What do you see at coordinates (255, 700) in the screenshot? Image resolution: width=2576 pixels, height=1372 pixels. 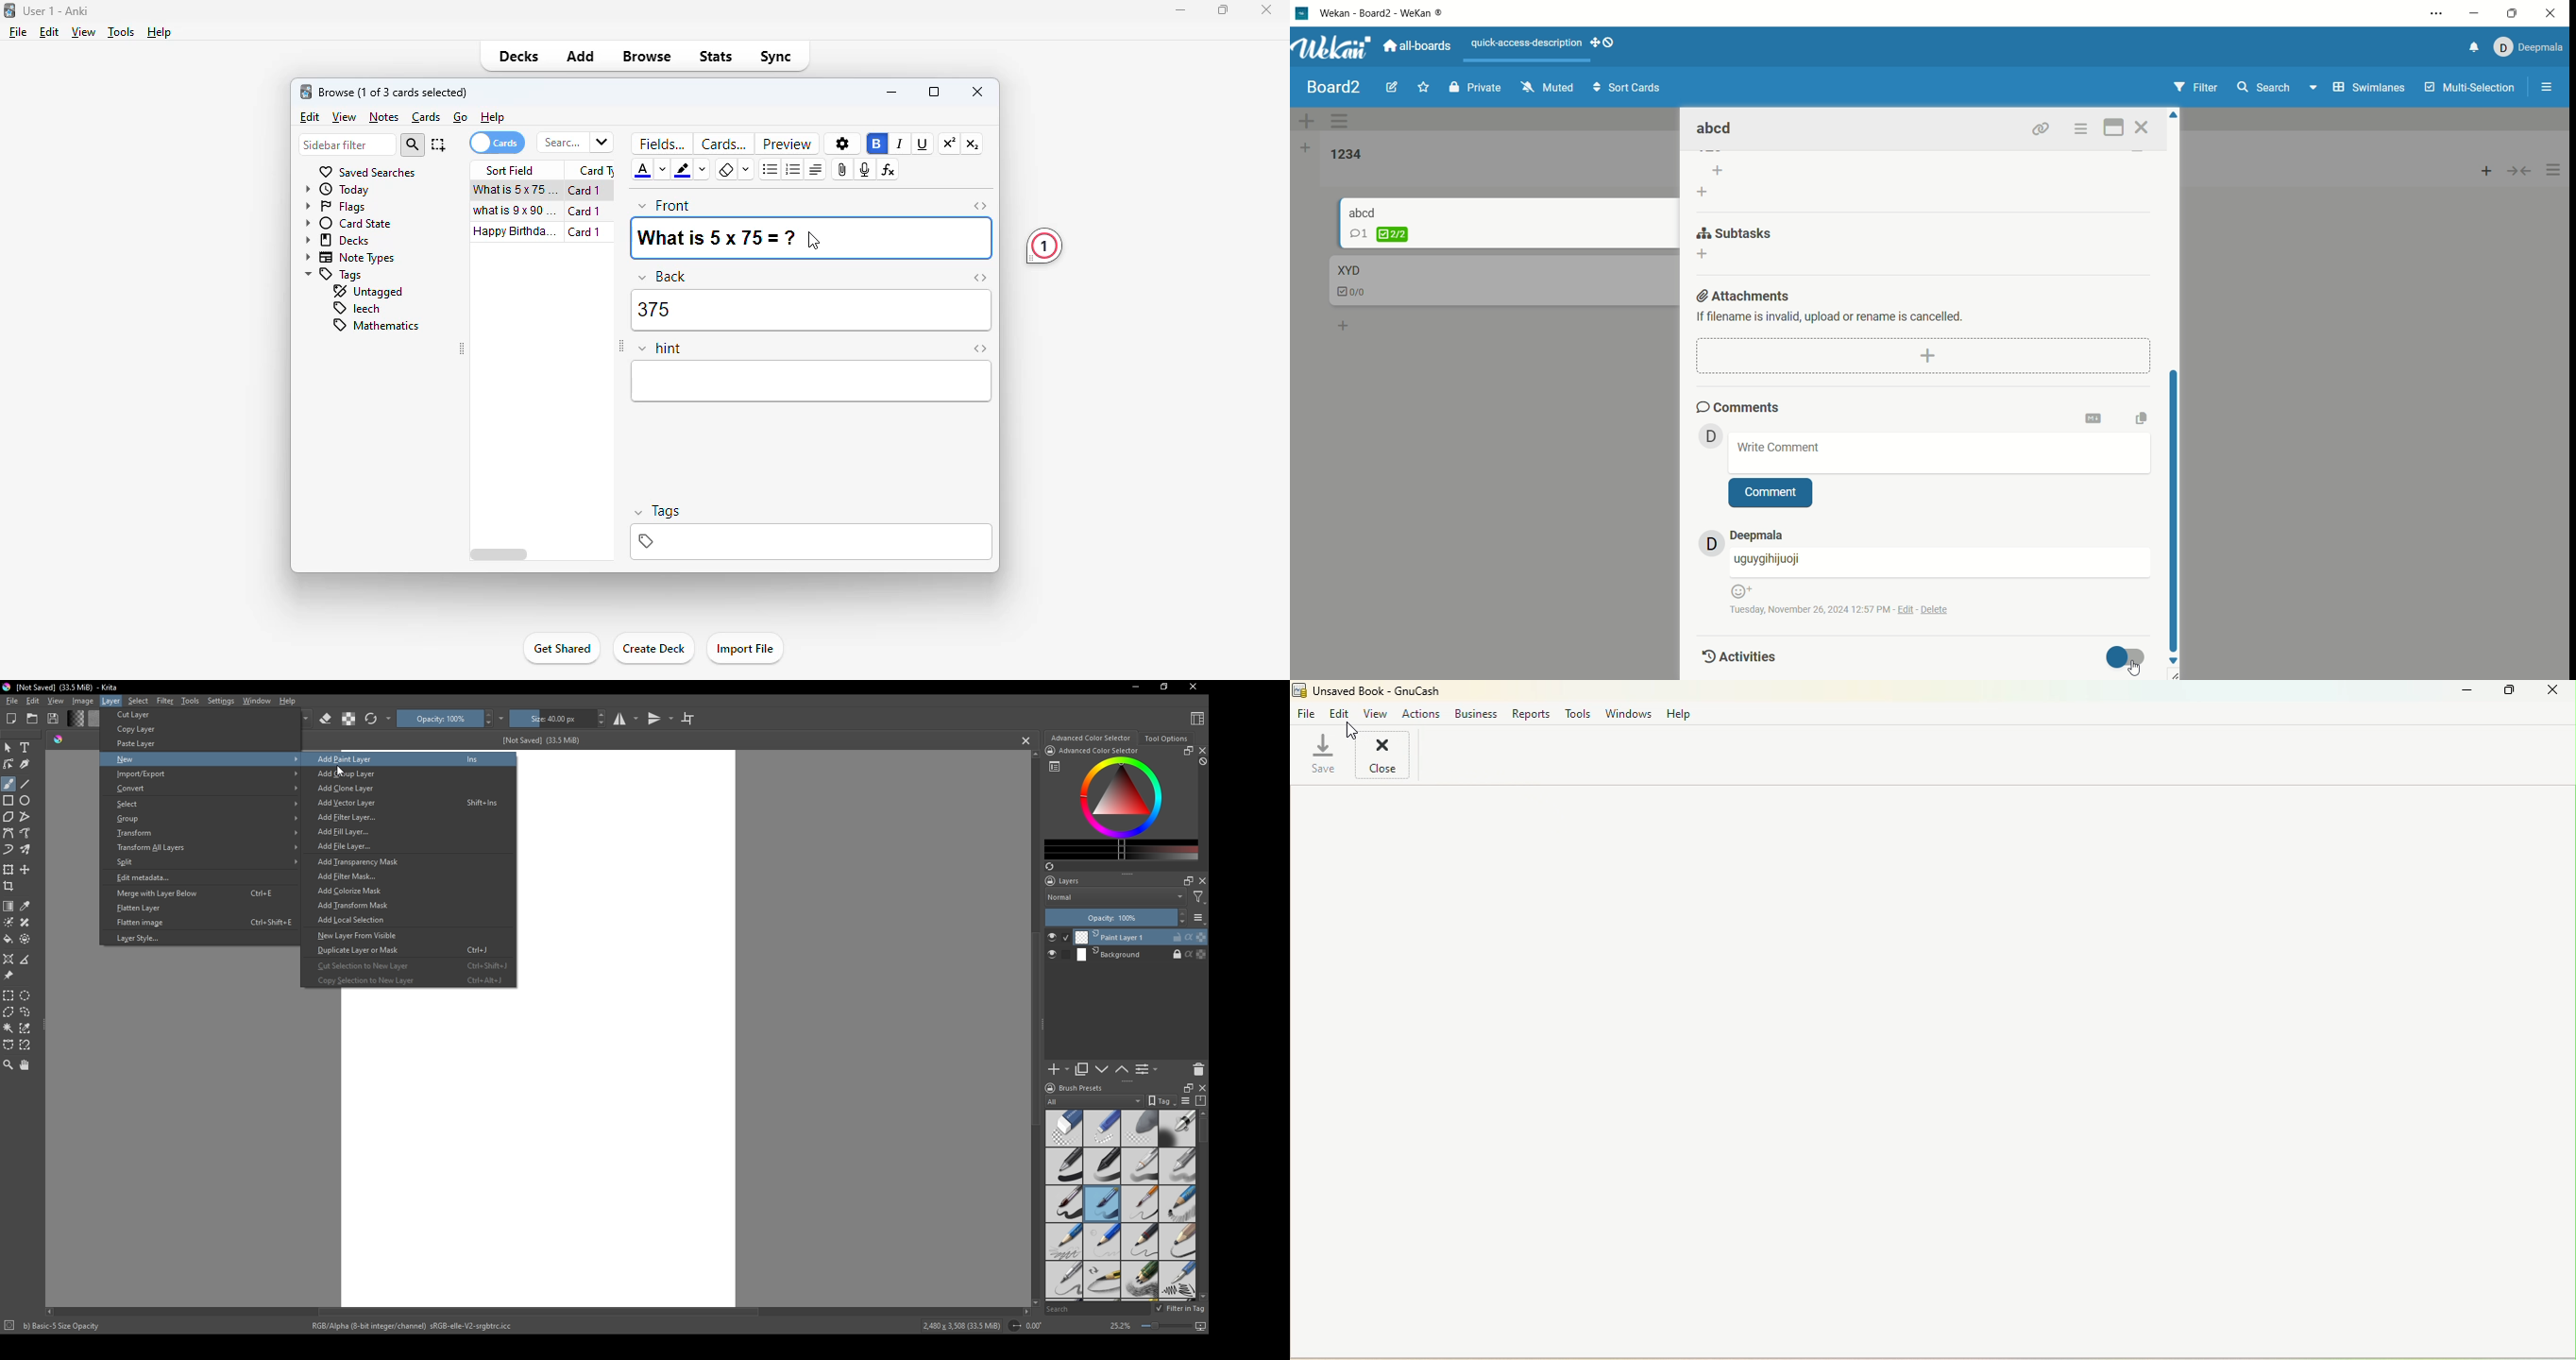 I see `Window` at bounding box center [255, 700].